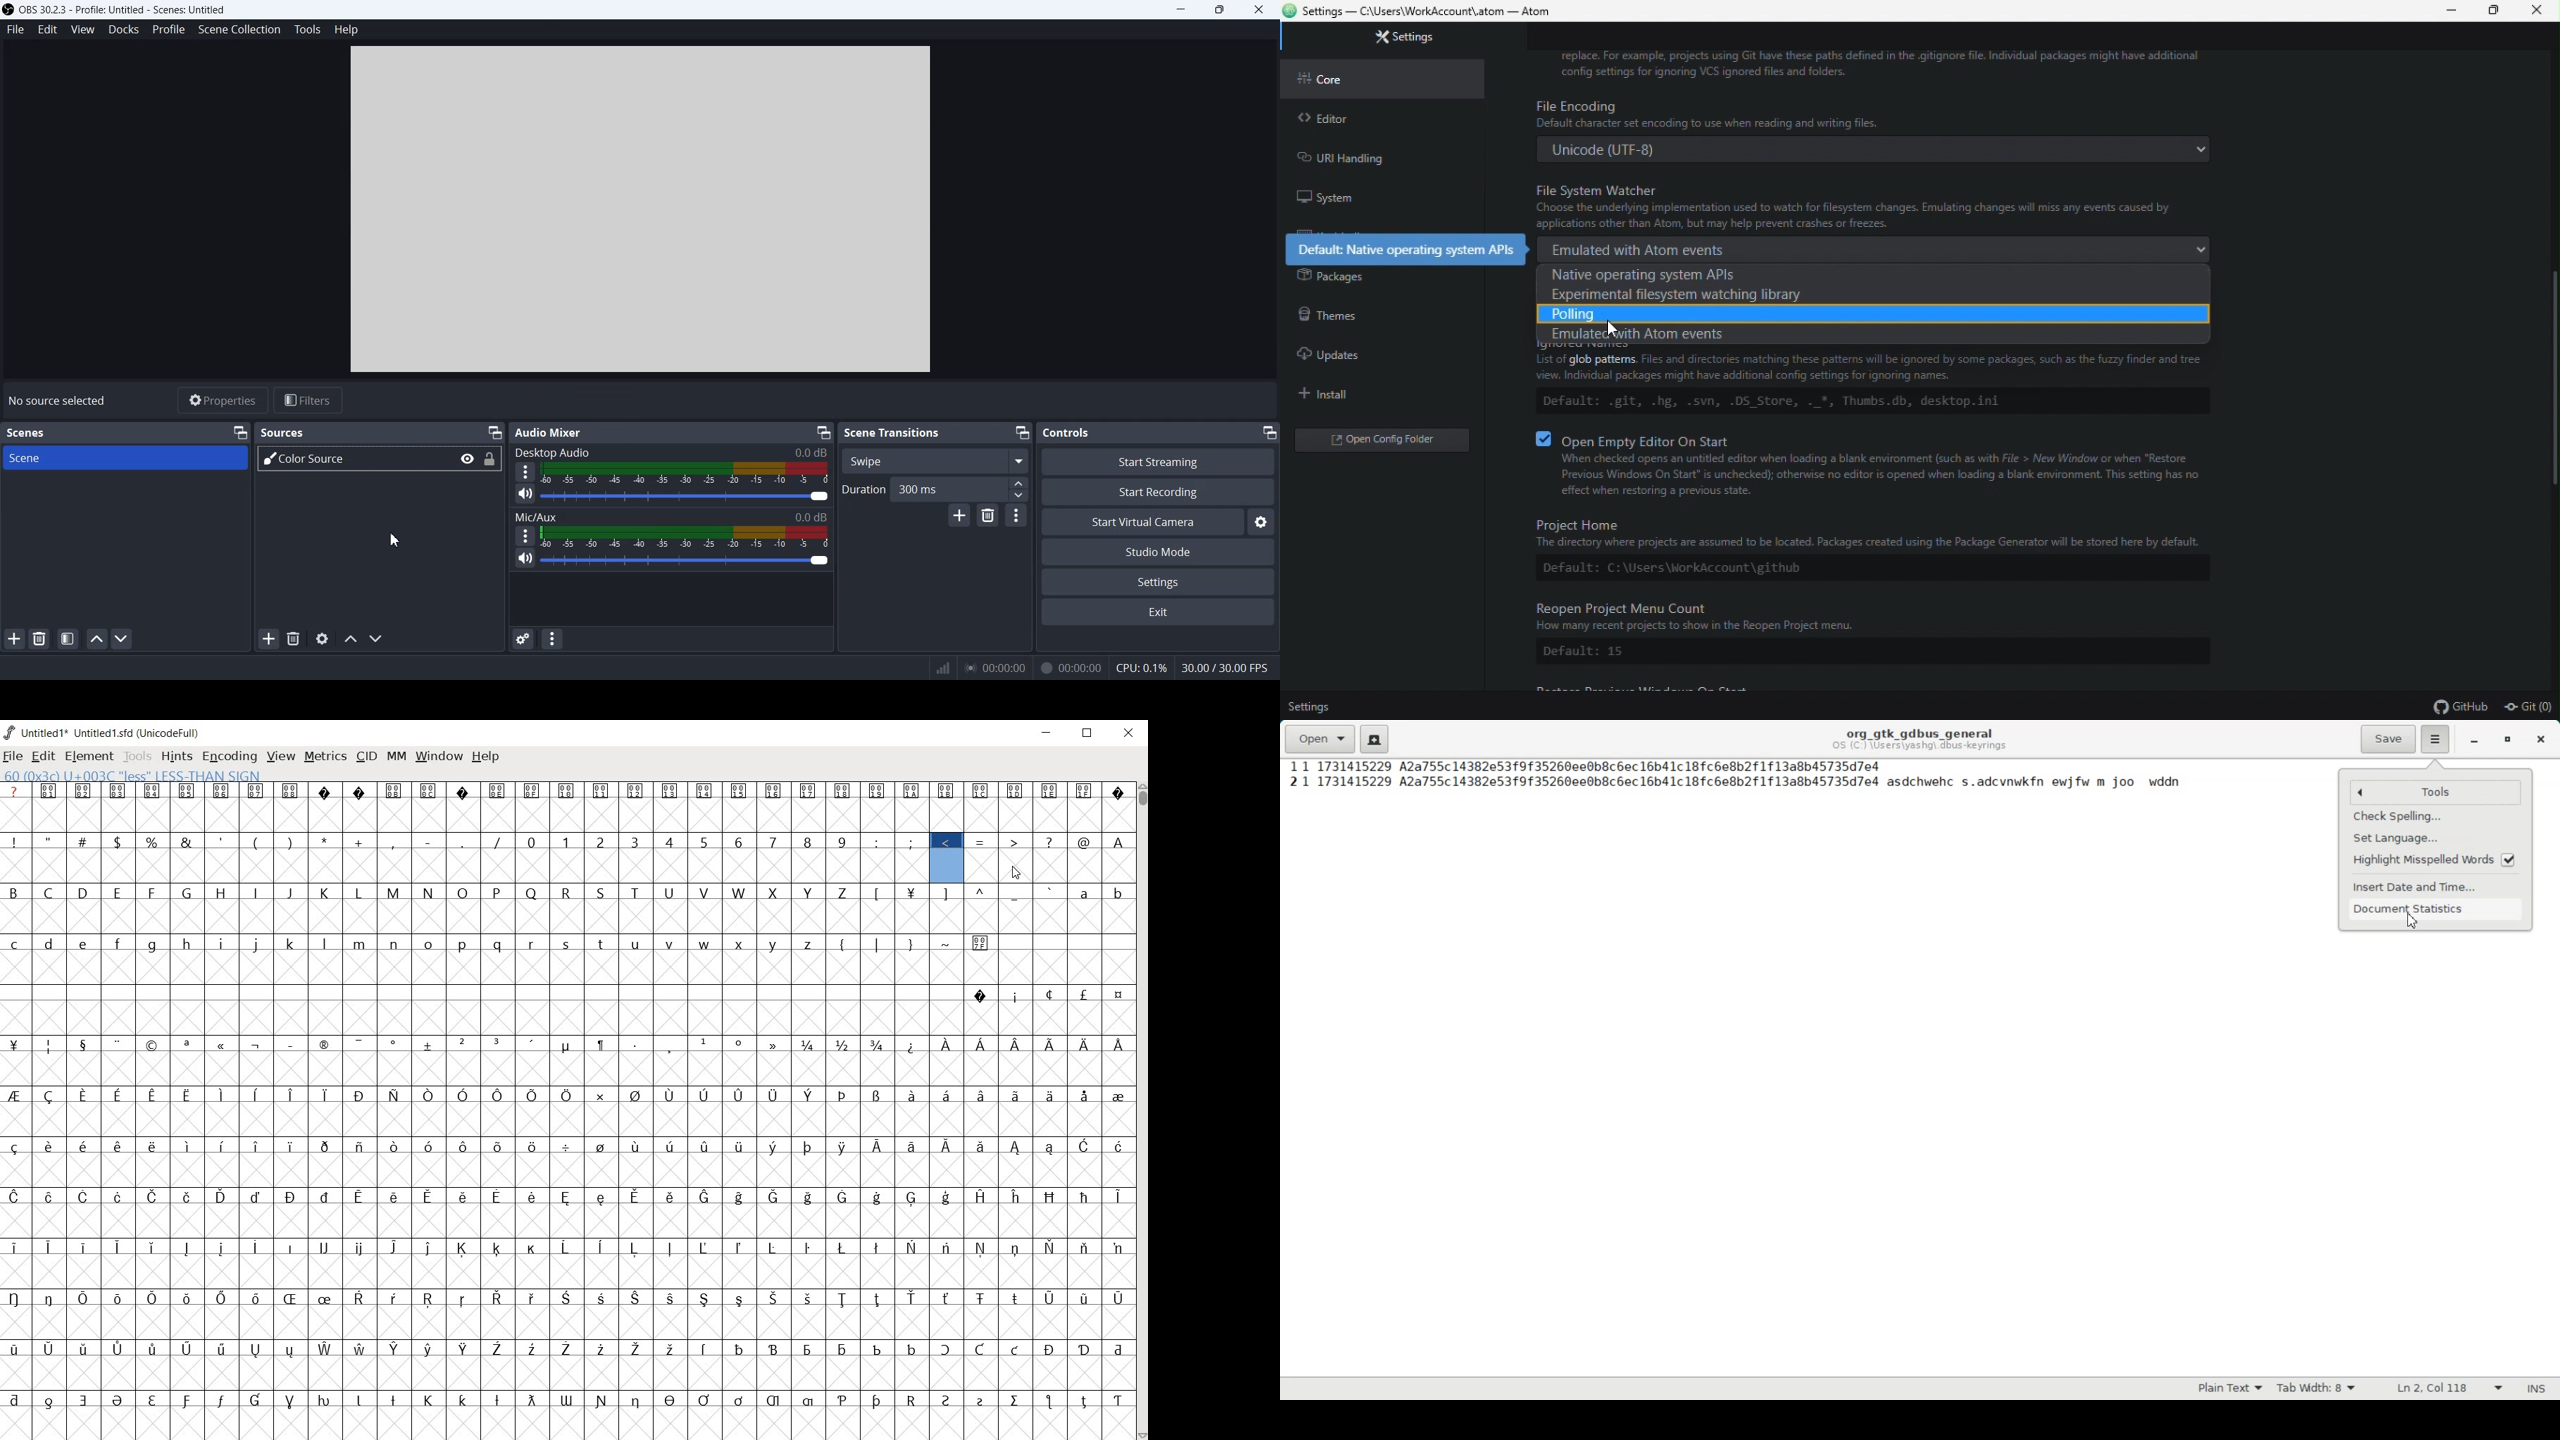 The height and width of the screenshot is (1456, 2576). Describe the element at coordinates (439, 757) in the screenshot. I see `window` at that location.